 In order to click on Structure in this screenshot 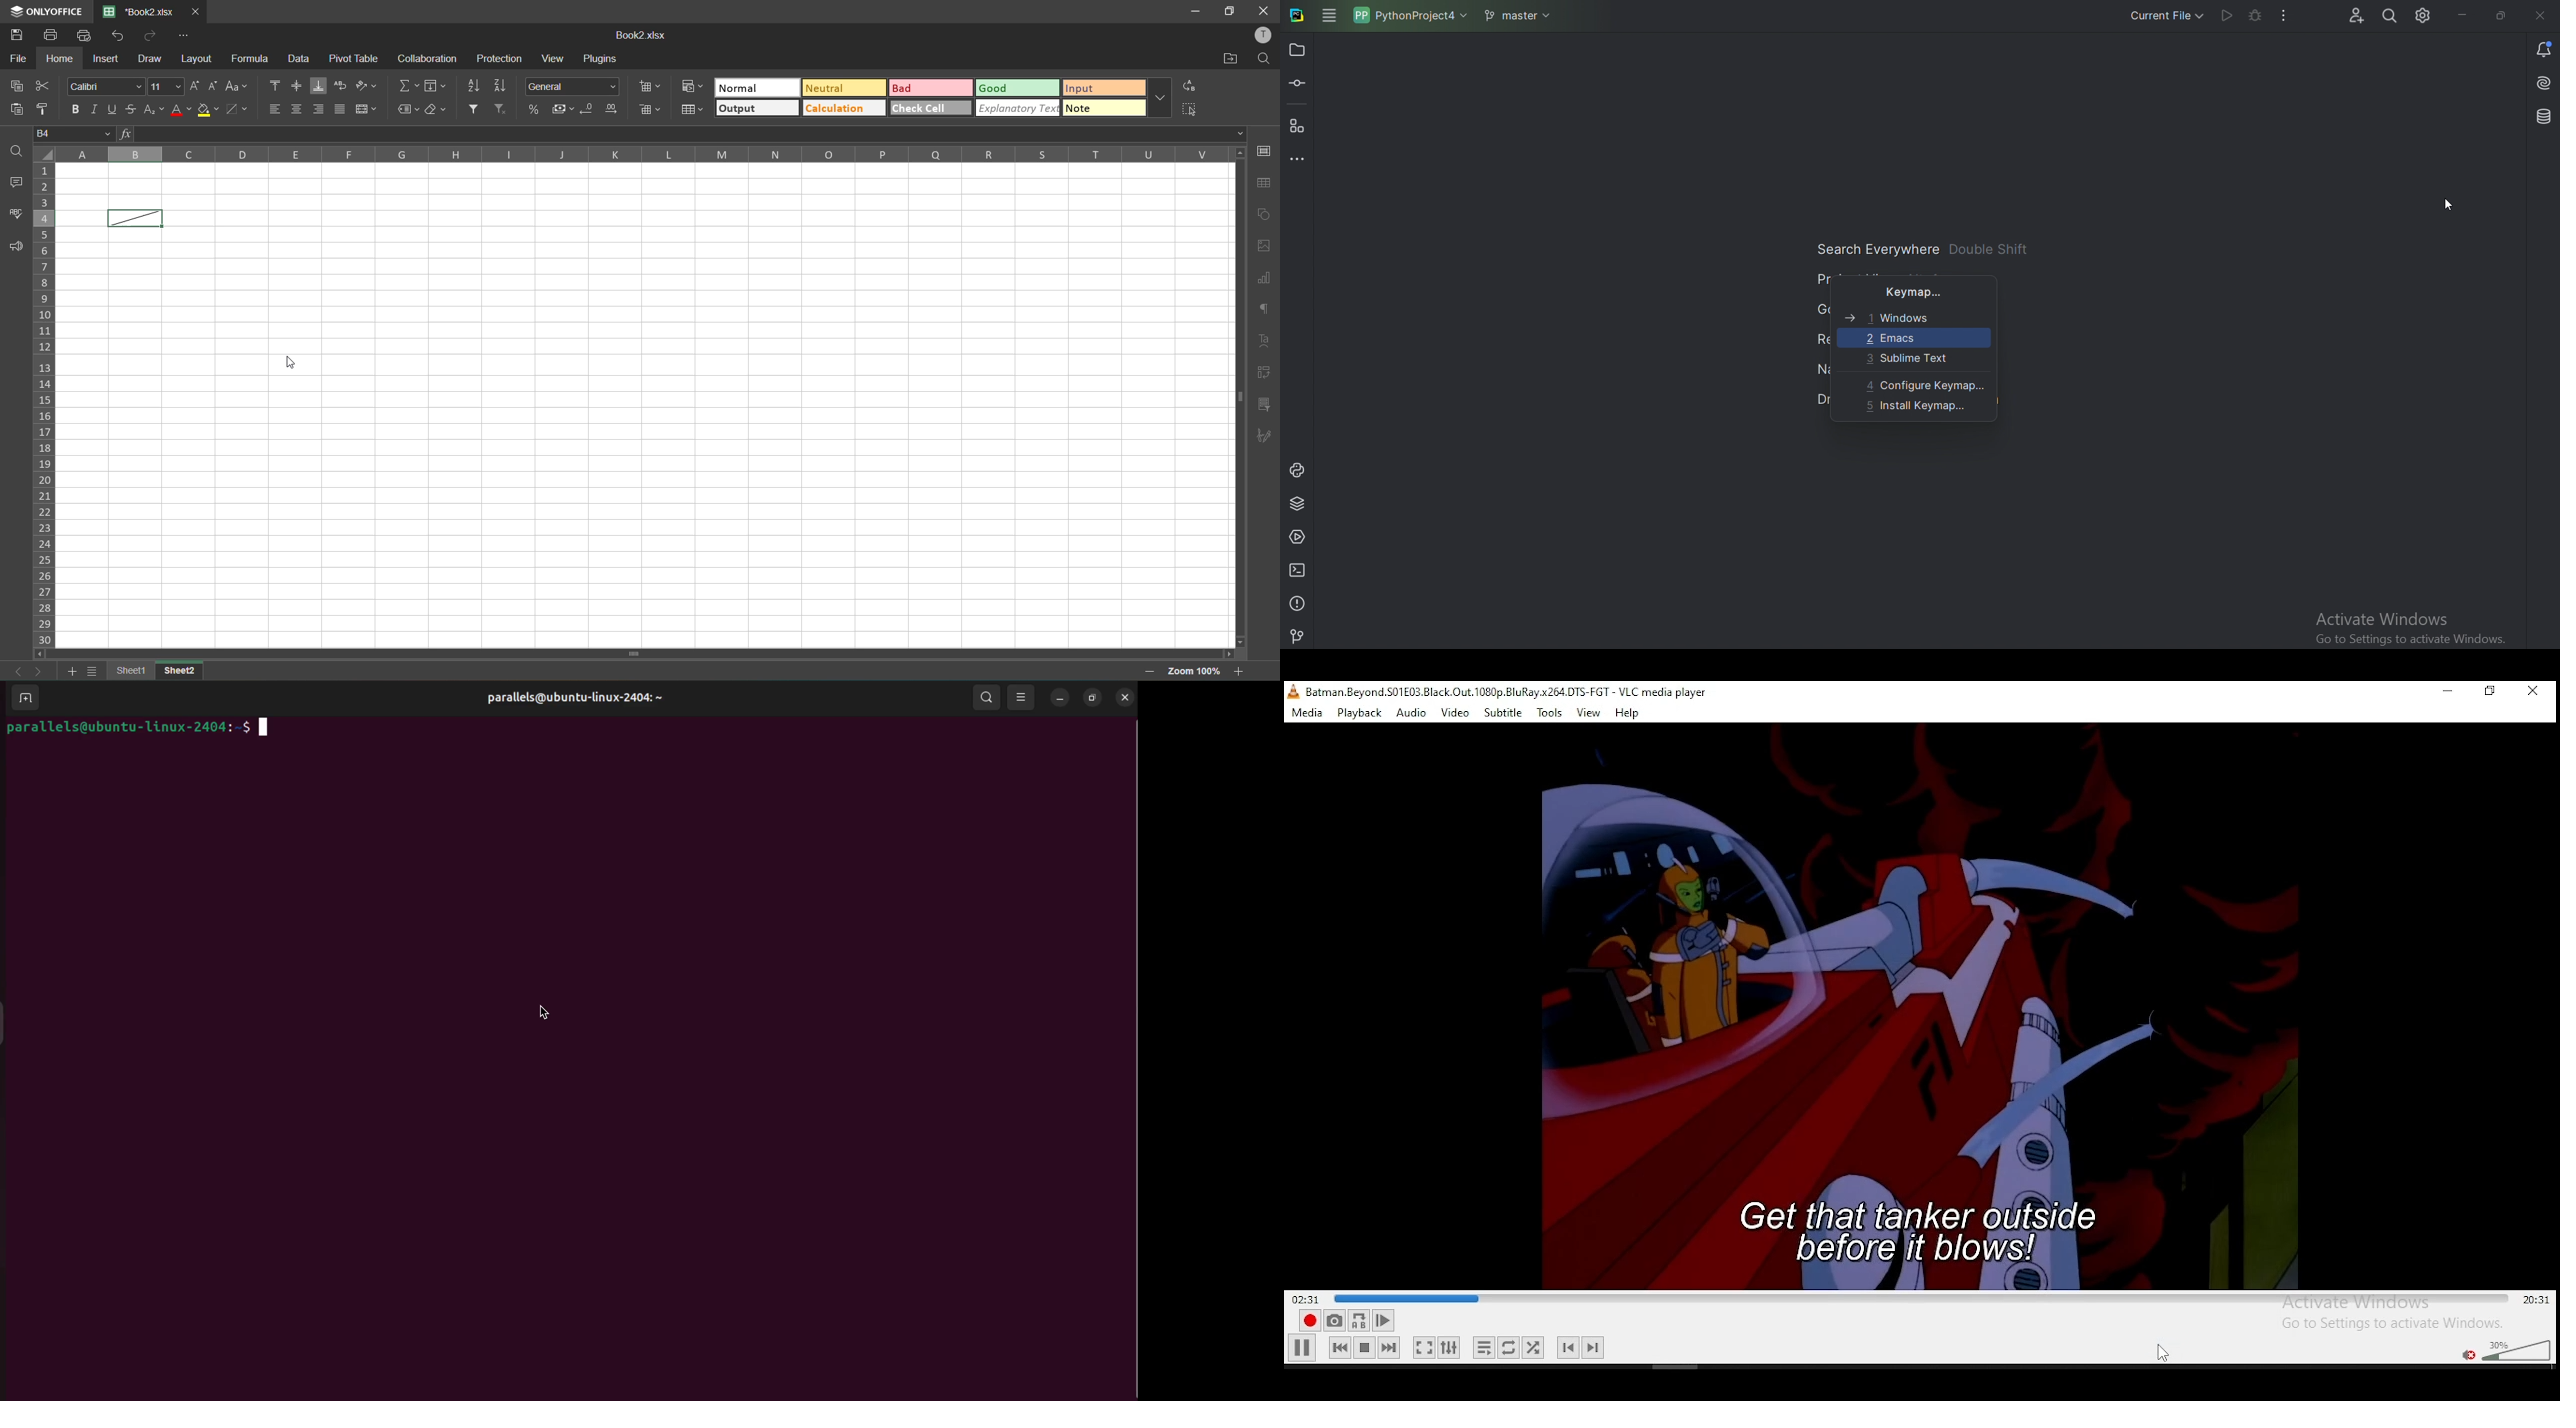, I will do `click(1301, 125)`.